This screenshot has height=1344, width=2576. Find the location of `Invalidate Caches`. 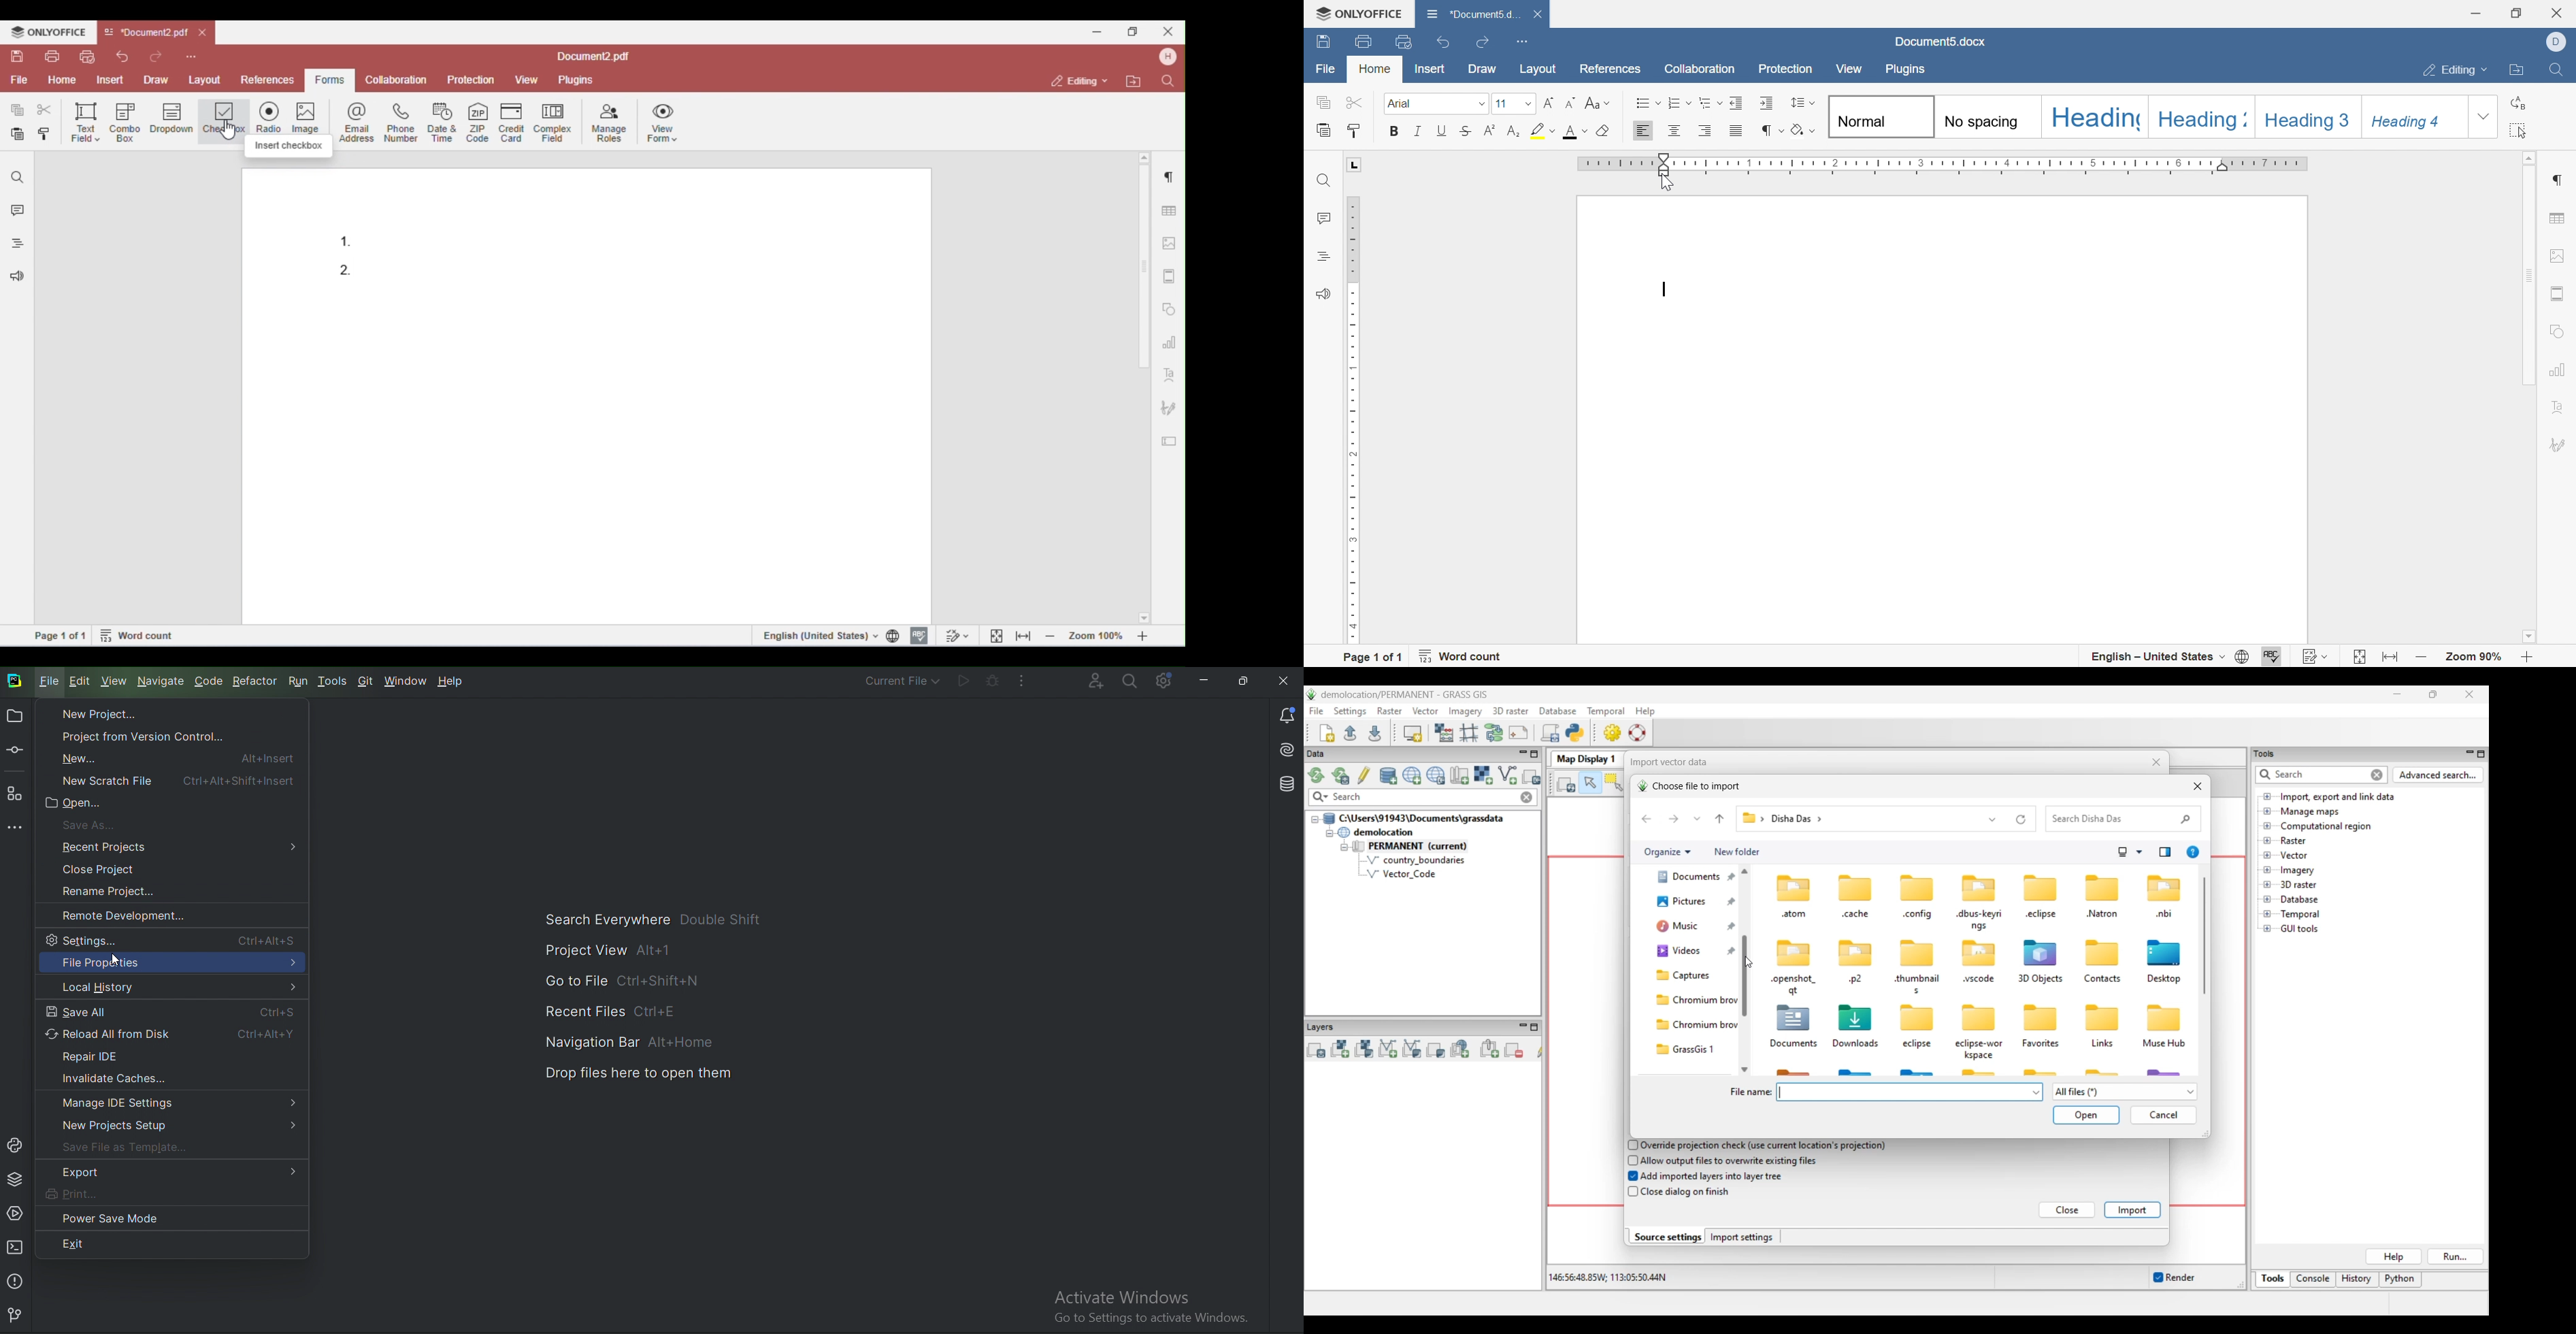

Invalidate Caches is located at coordinates (110, 1077).